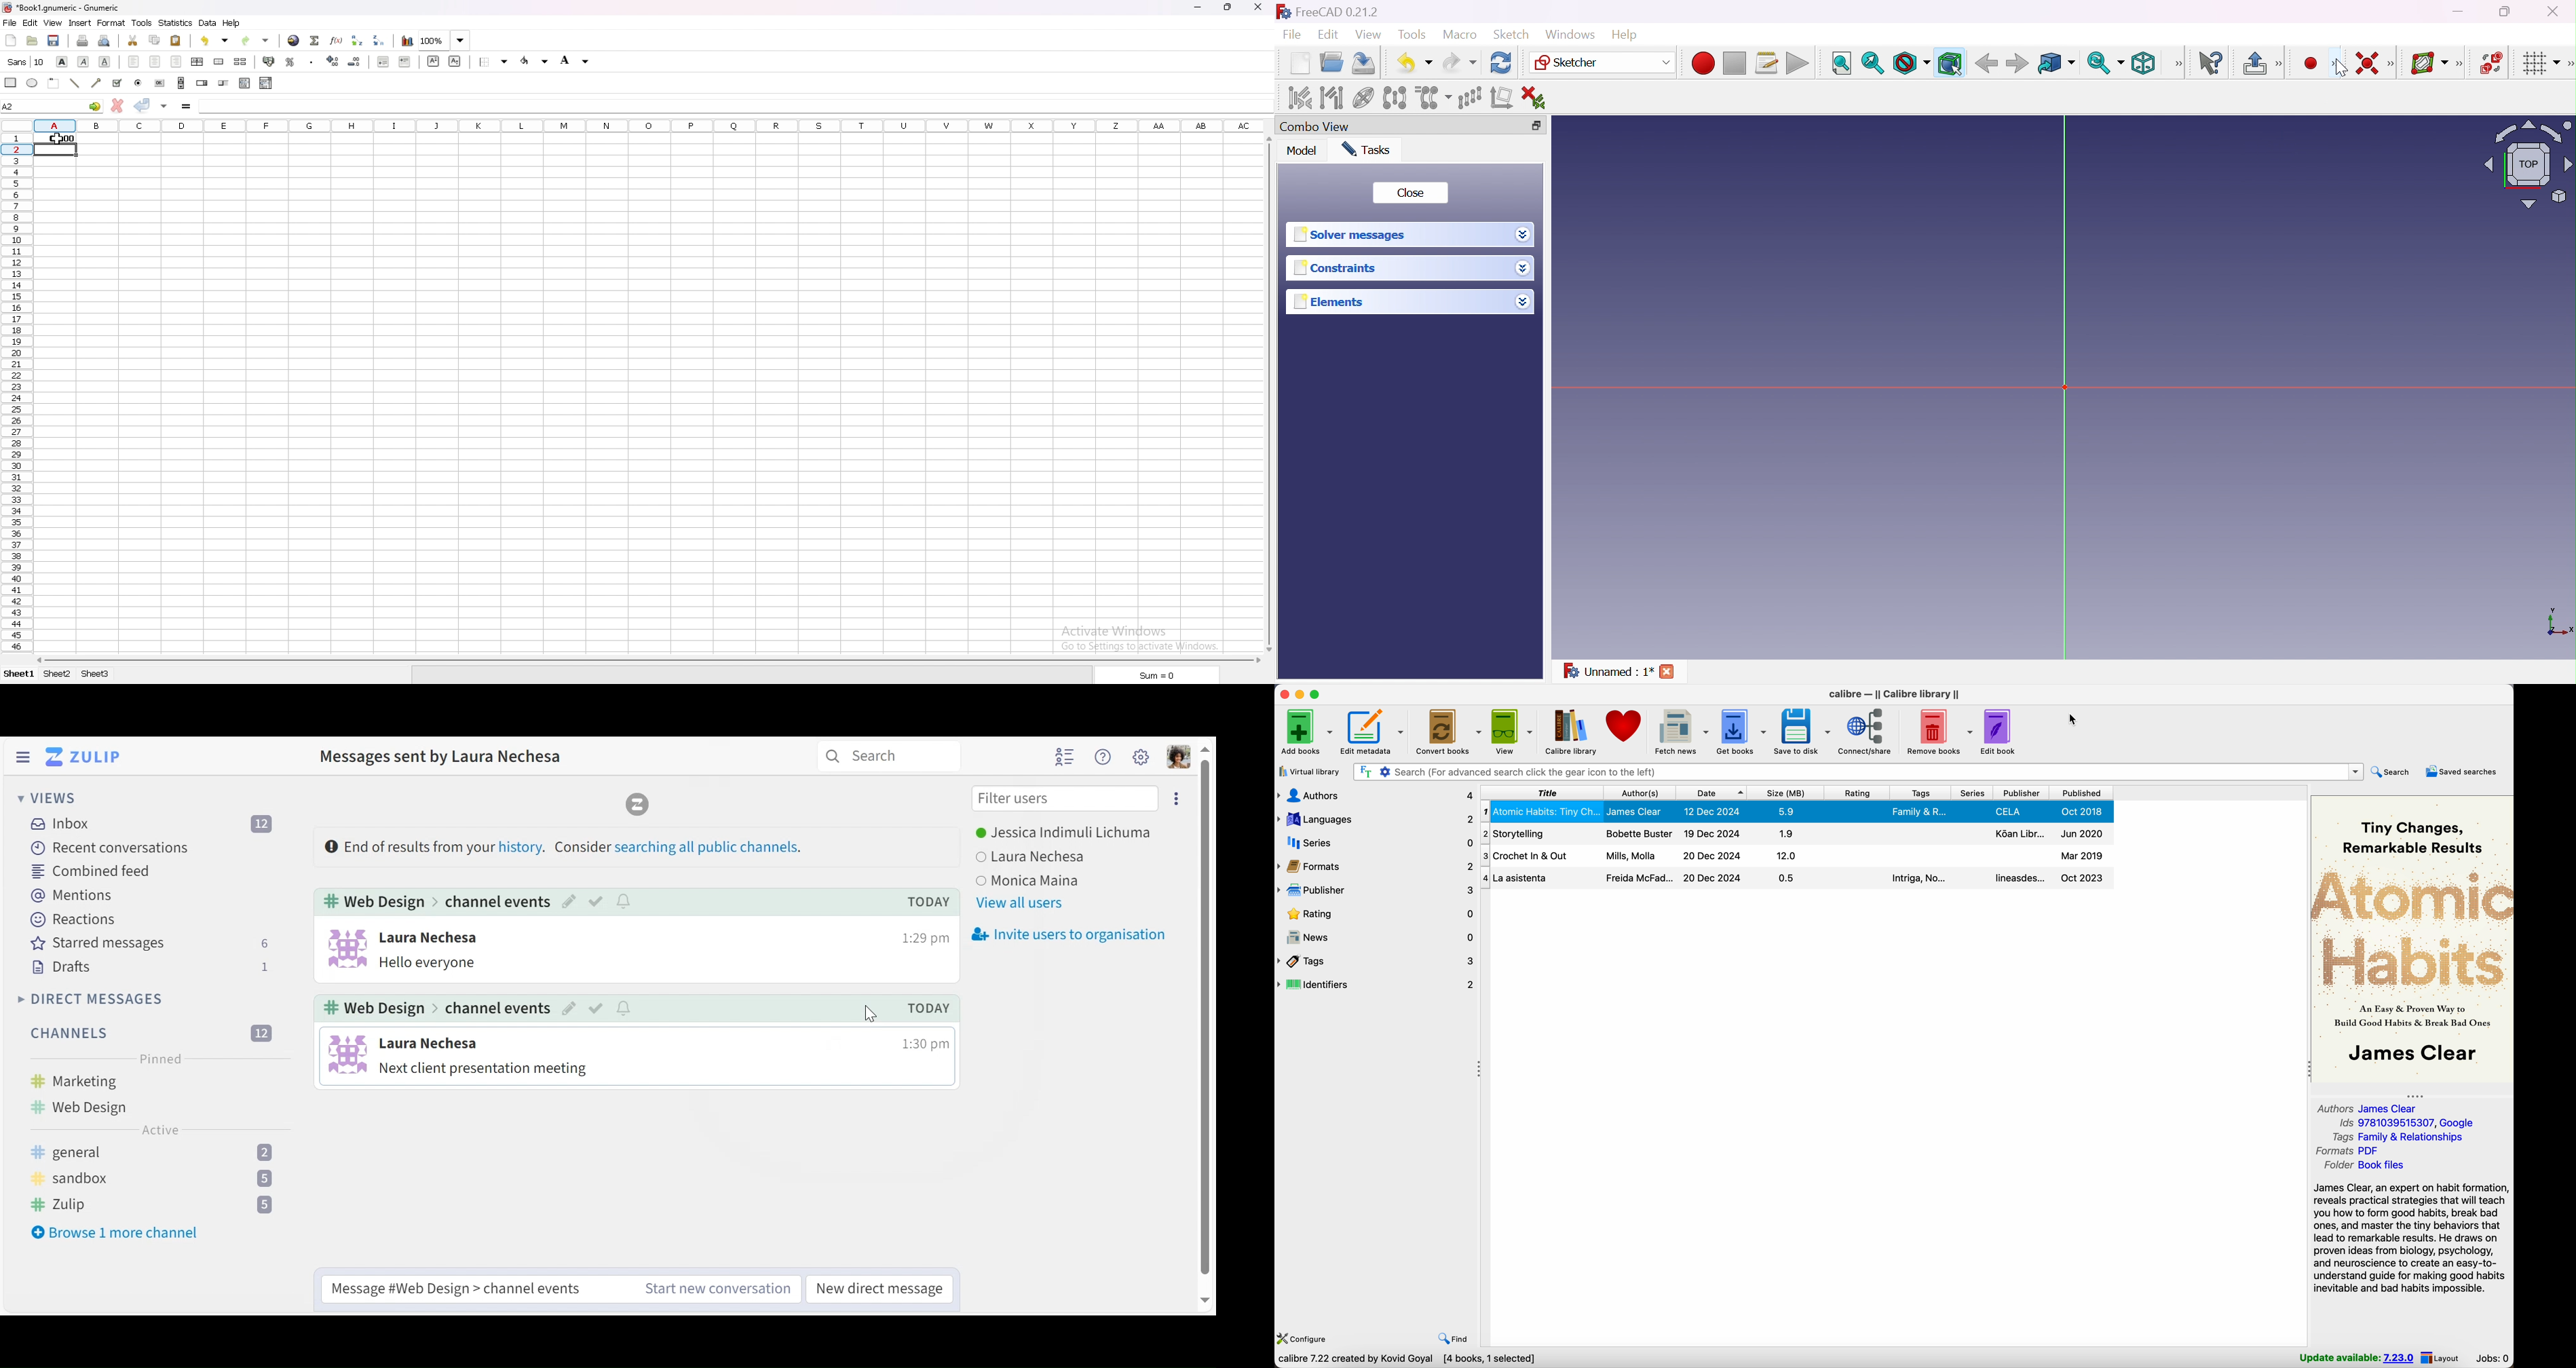 This screenshot has width=2576, height=1372. What do you see at coordinates (1063, 756) in the screenshot?
I see `Hide user list` at bounding box center [1063, 756].